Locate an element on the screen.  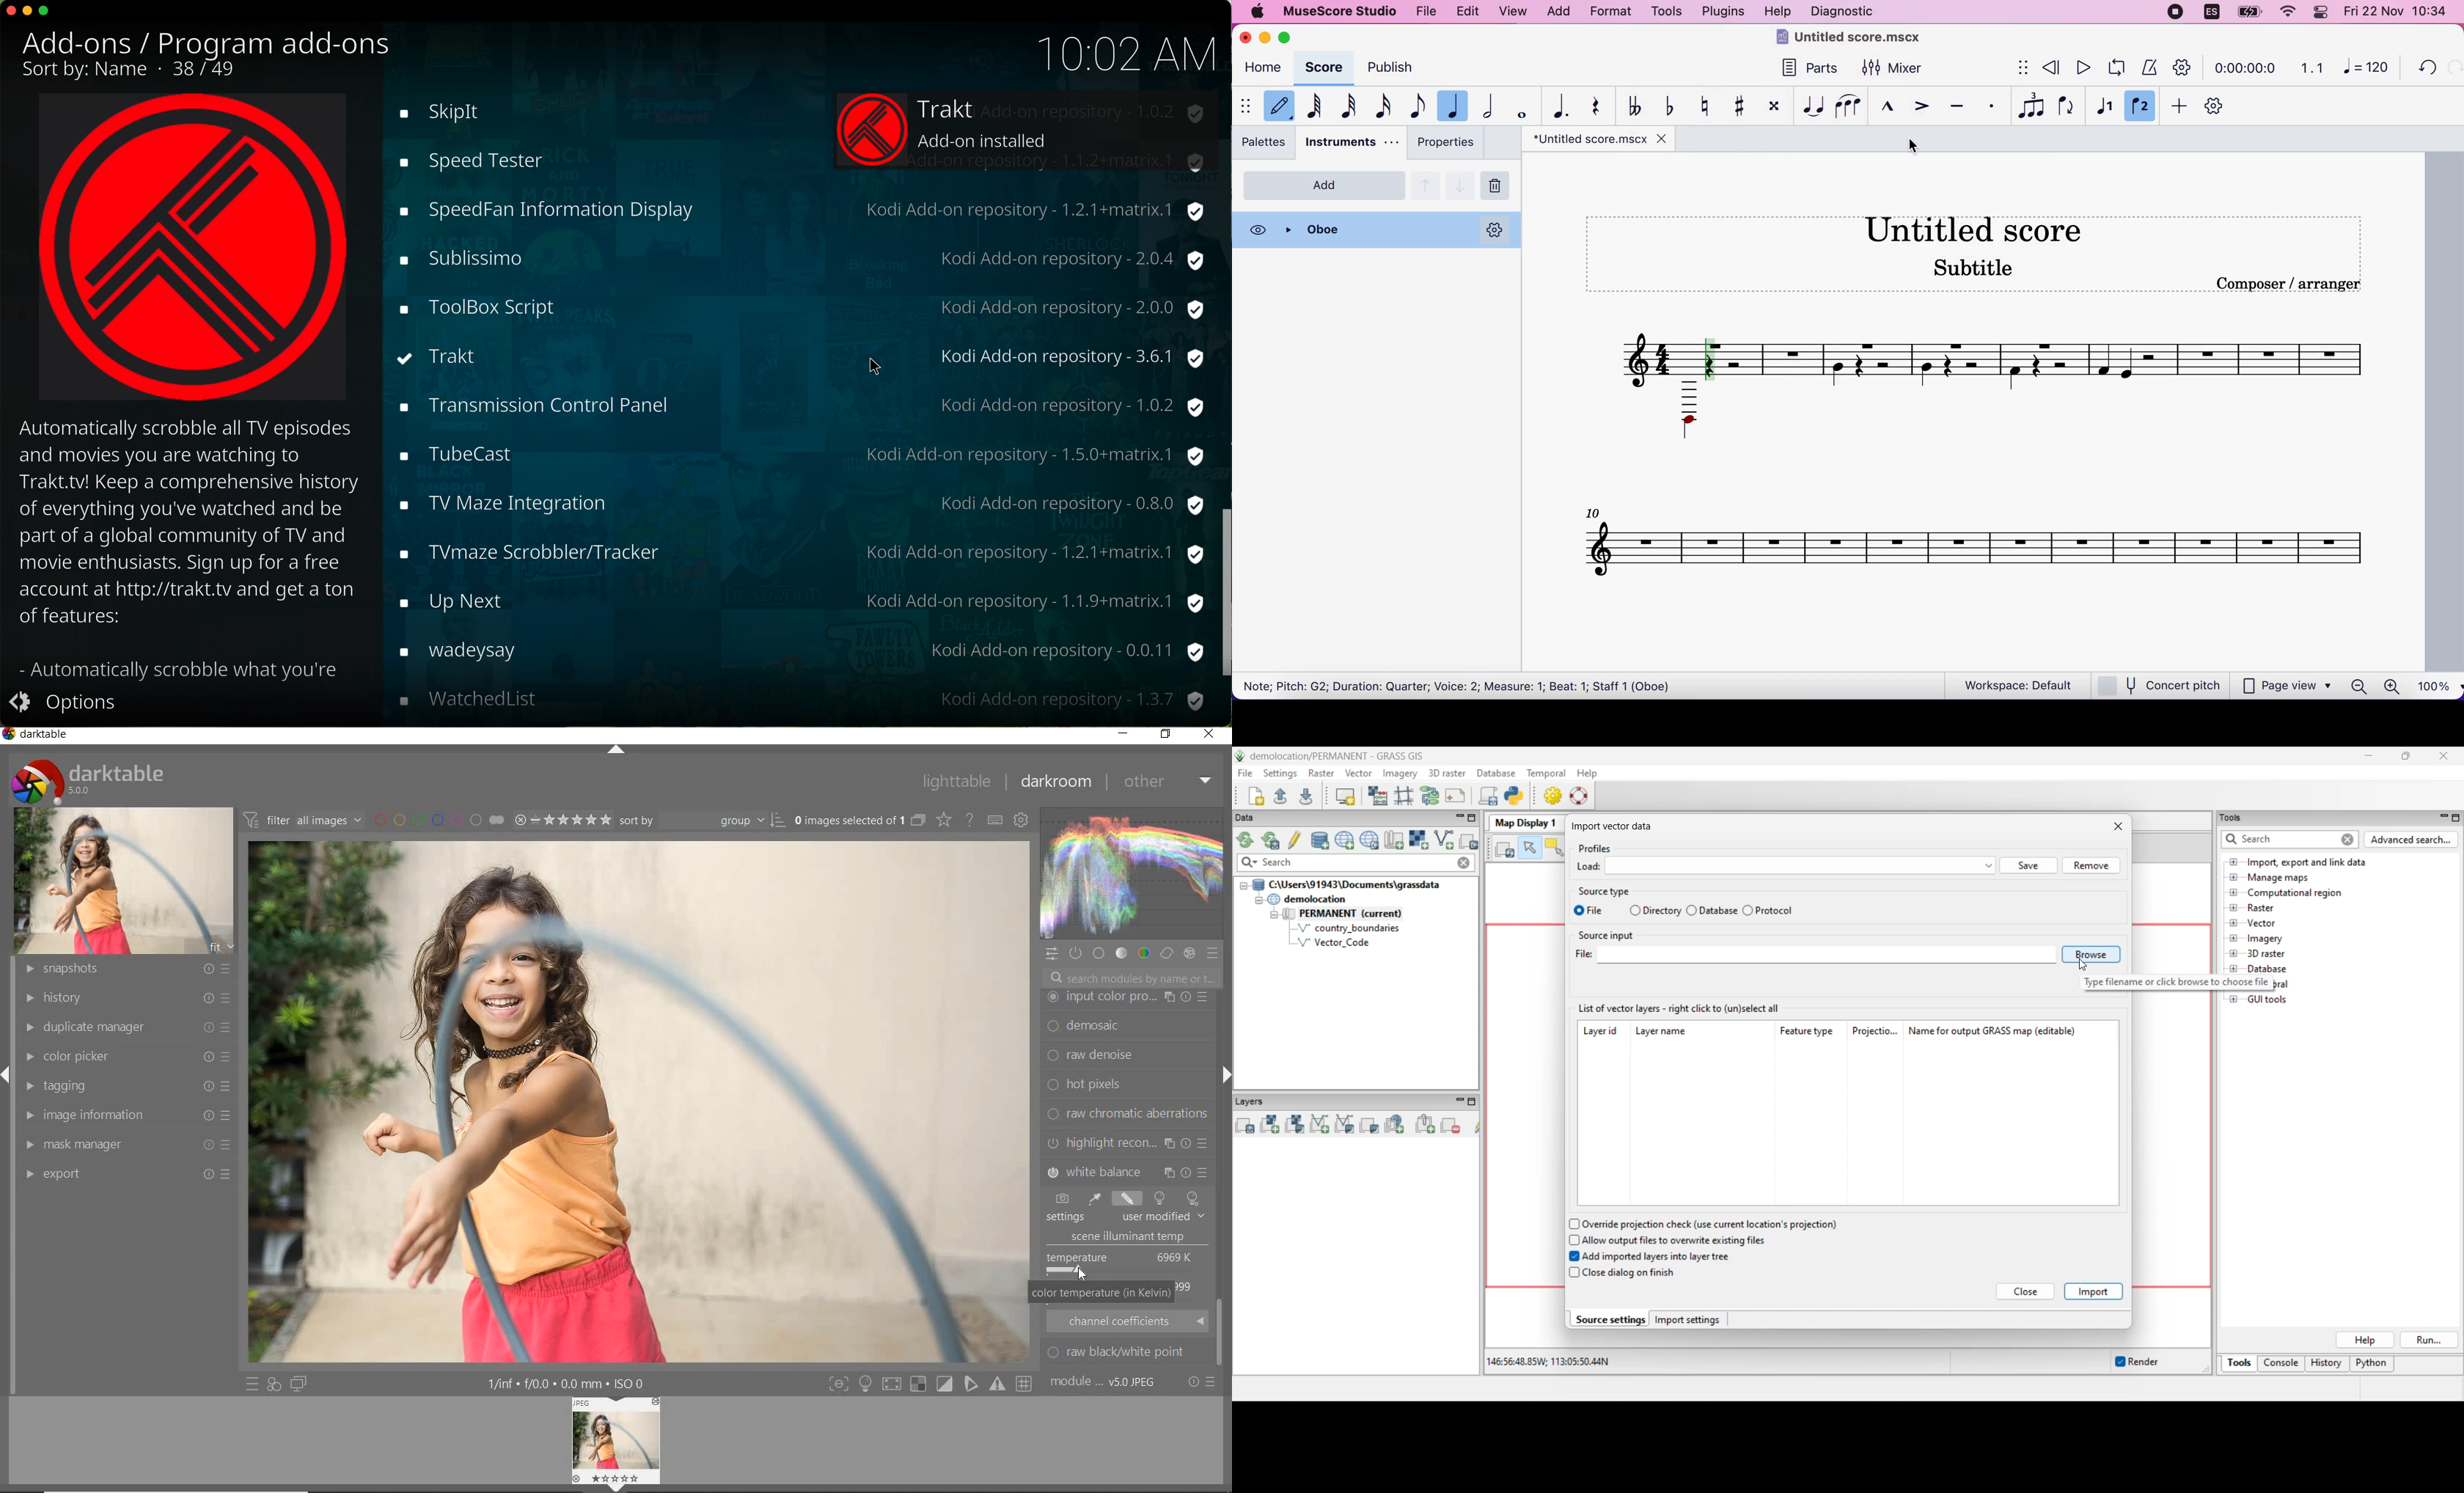
minimize is located at coordinates (28, 14).